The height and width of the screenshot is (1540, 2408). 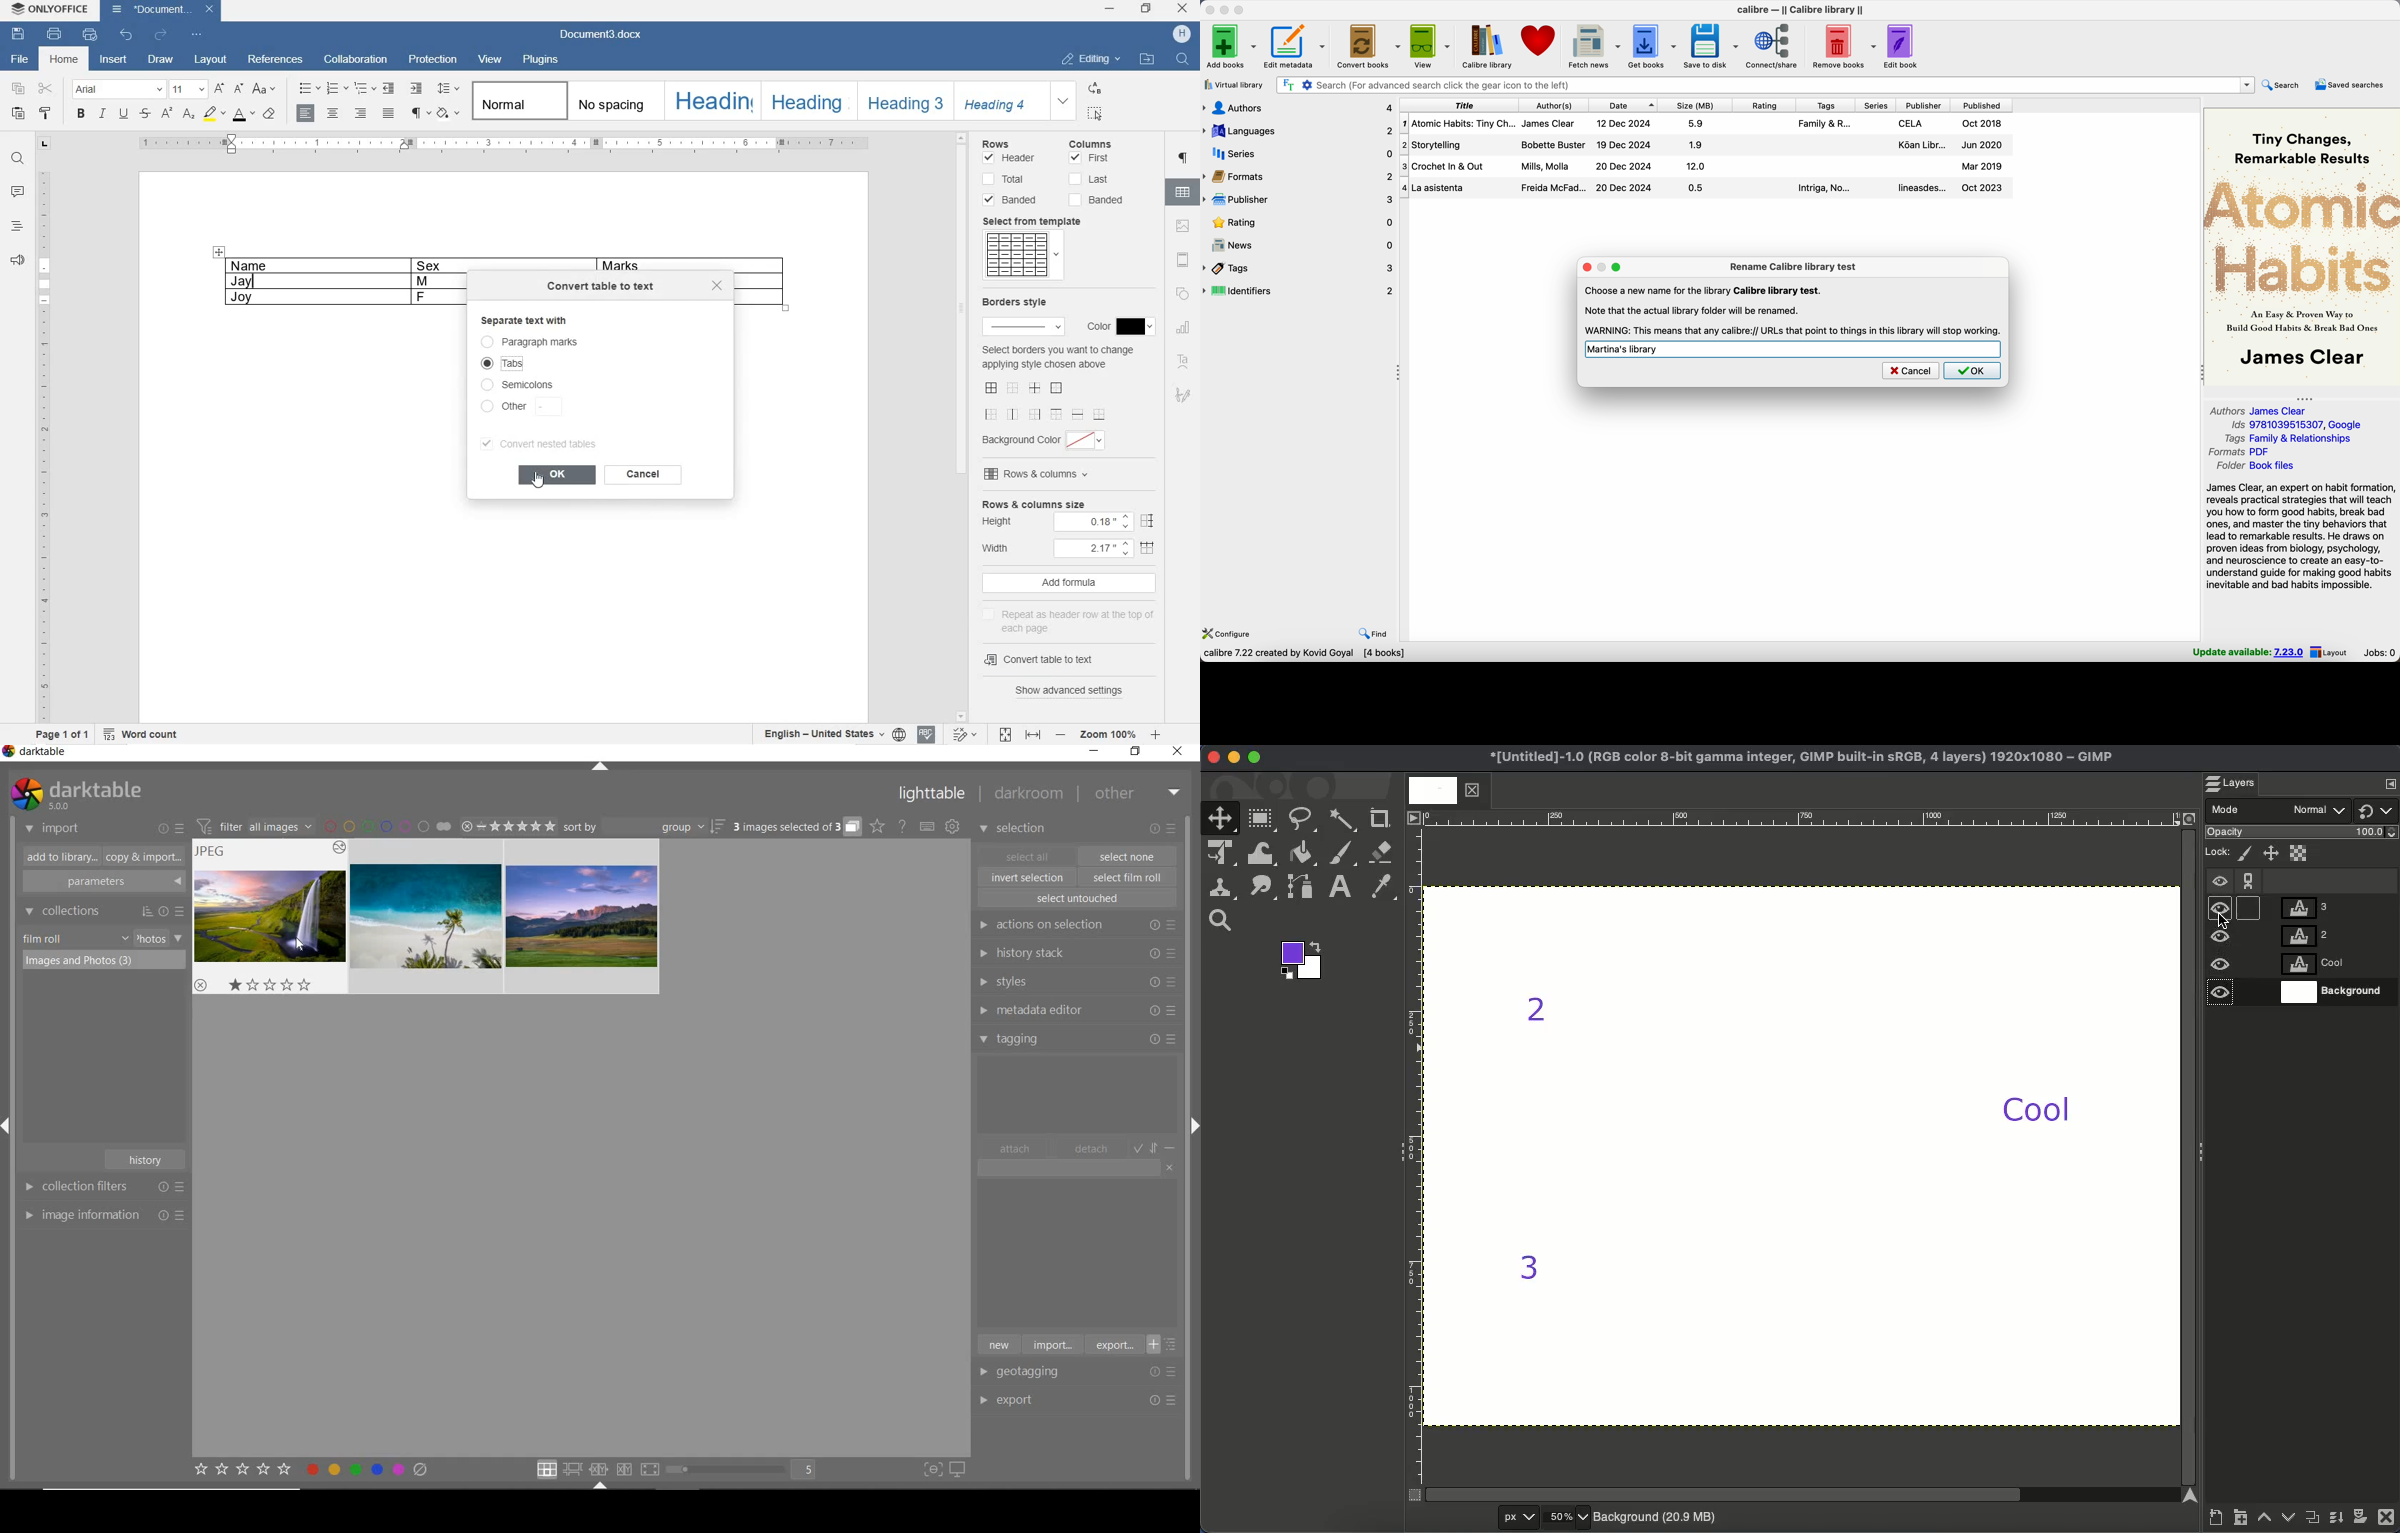 I want to click on Last, so click(x=1089, y=179).